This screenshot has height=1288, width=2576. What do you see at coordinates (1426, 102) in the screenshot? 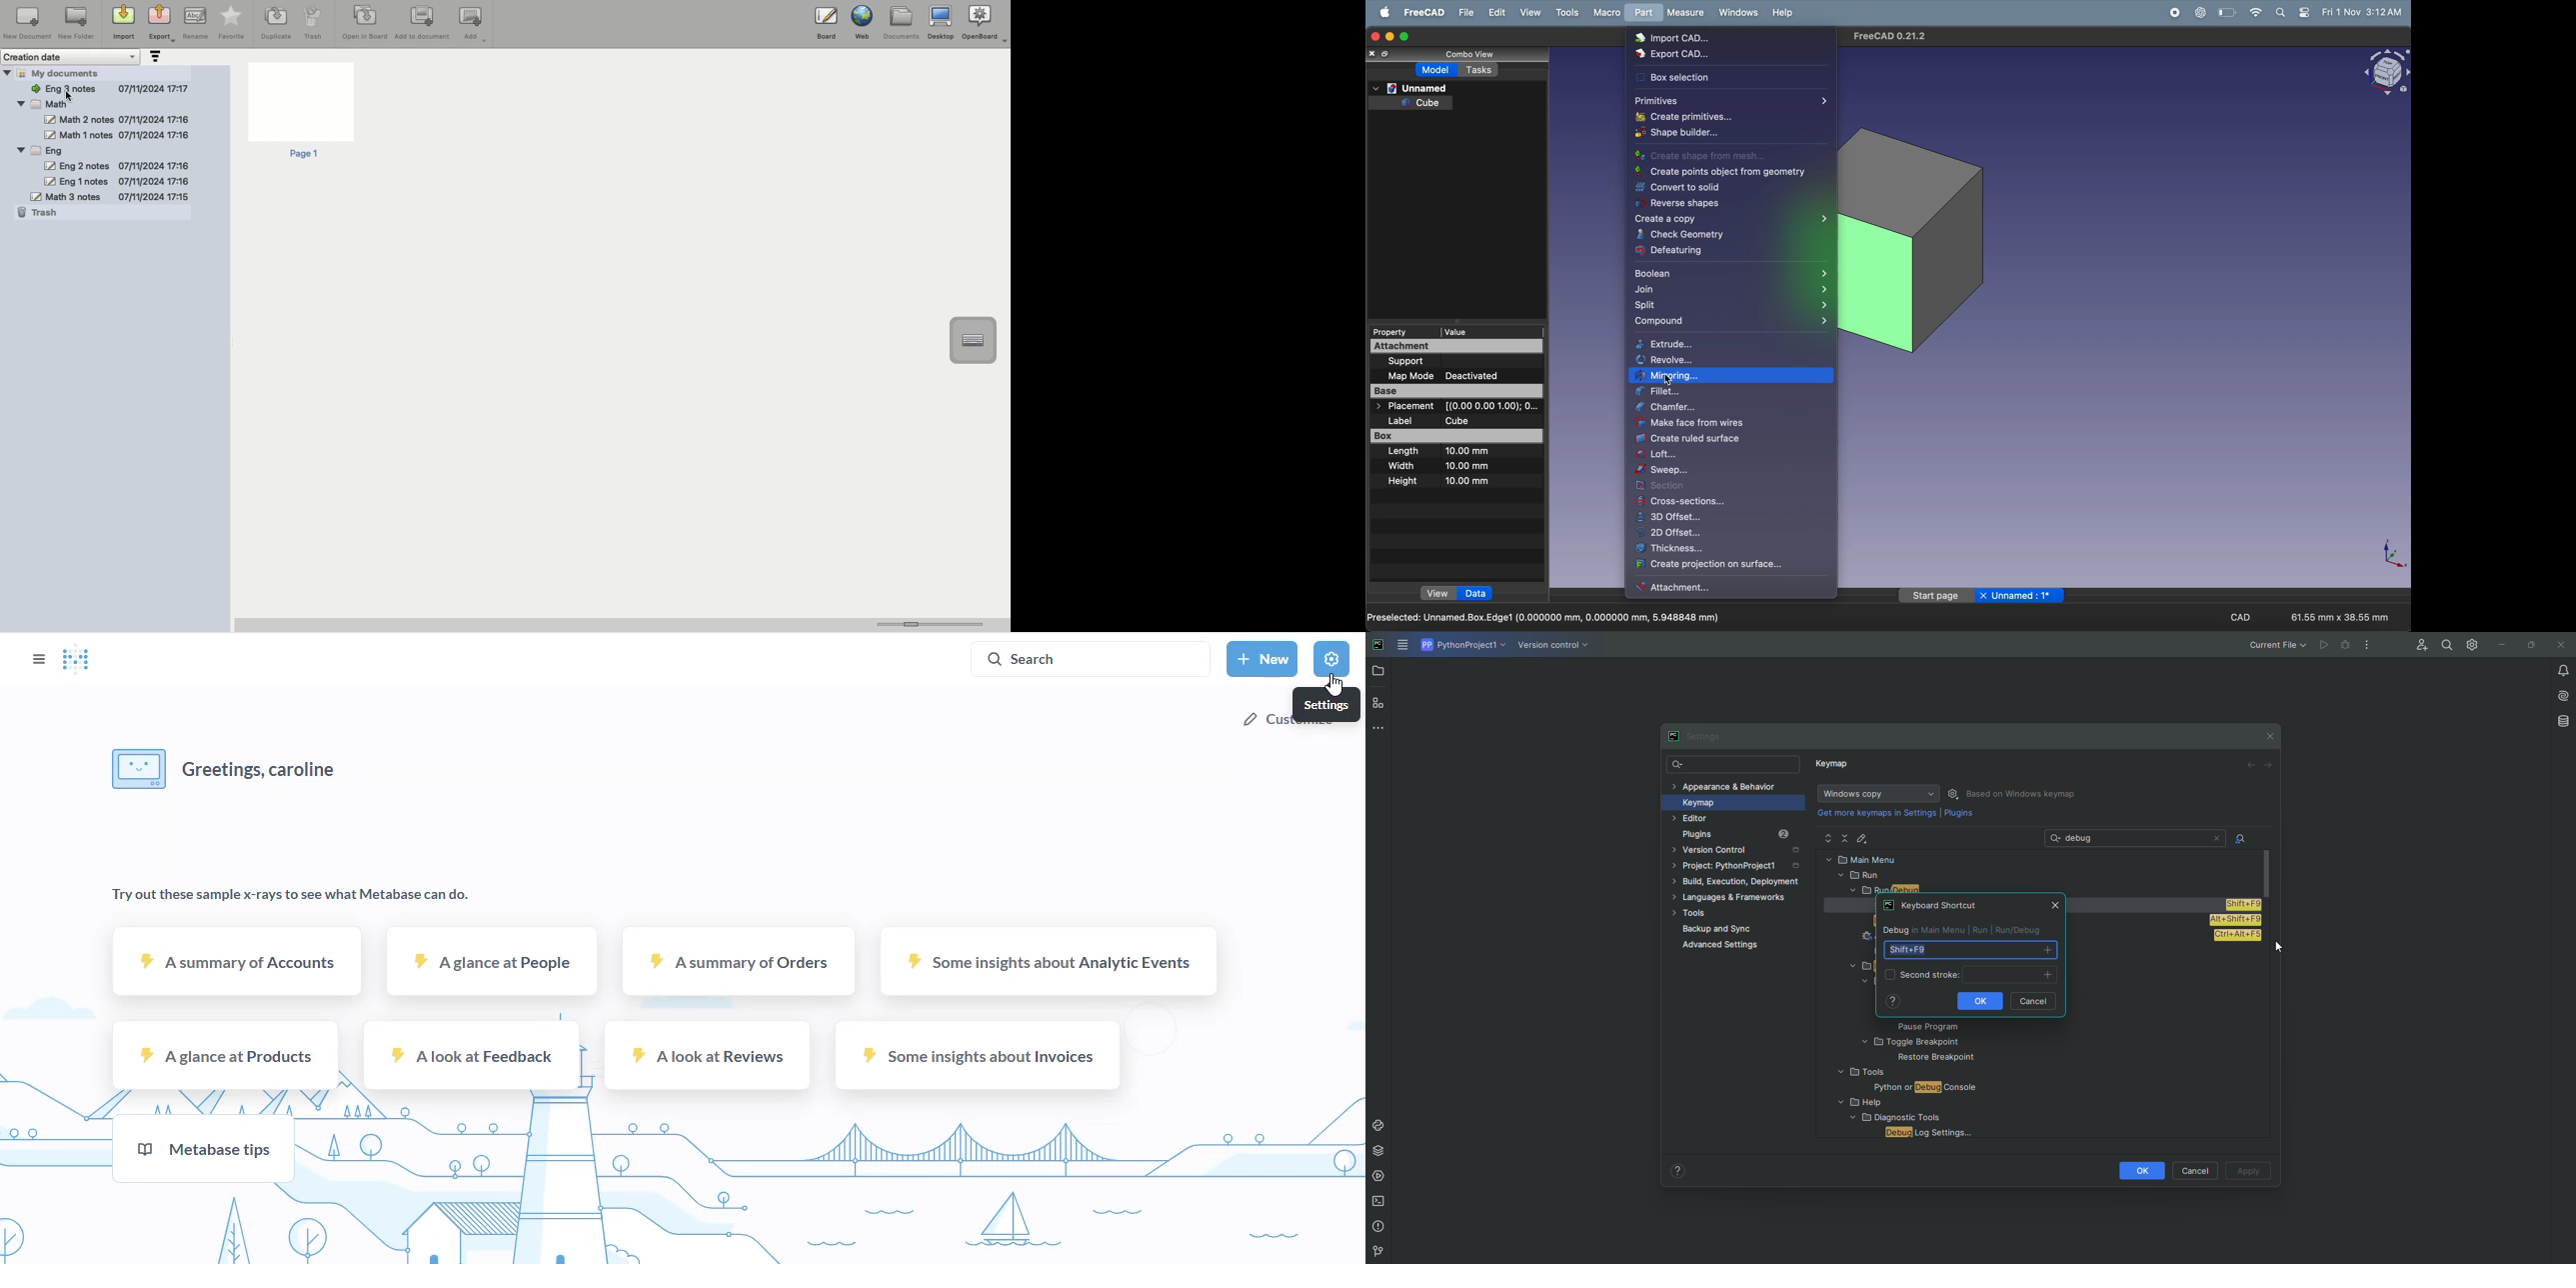
I see `cube` at bounding box center [1426, 102].